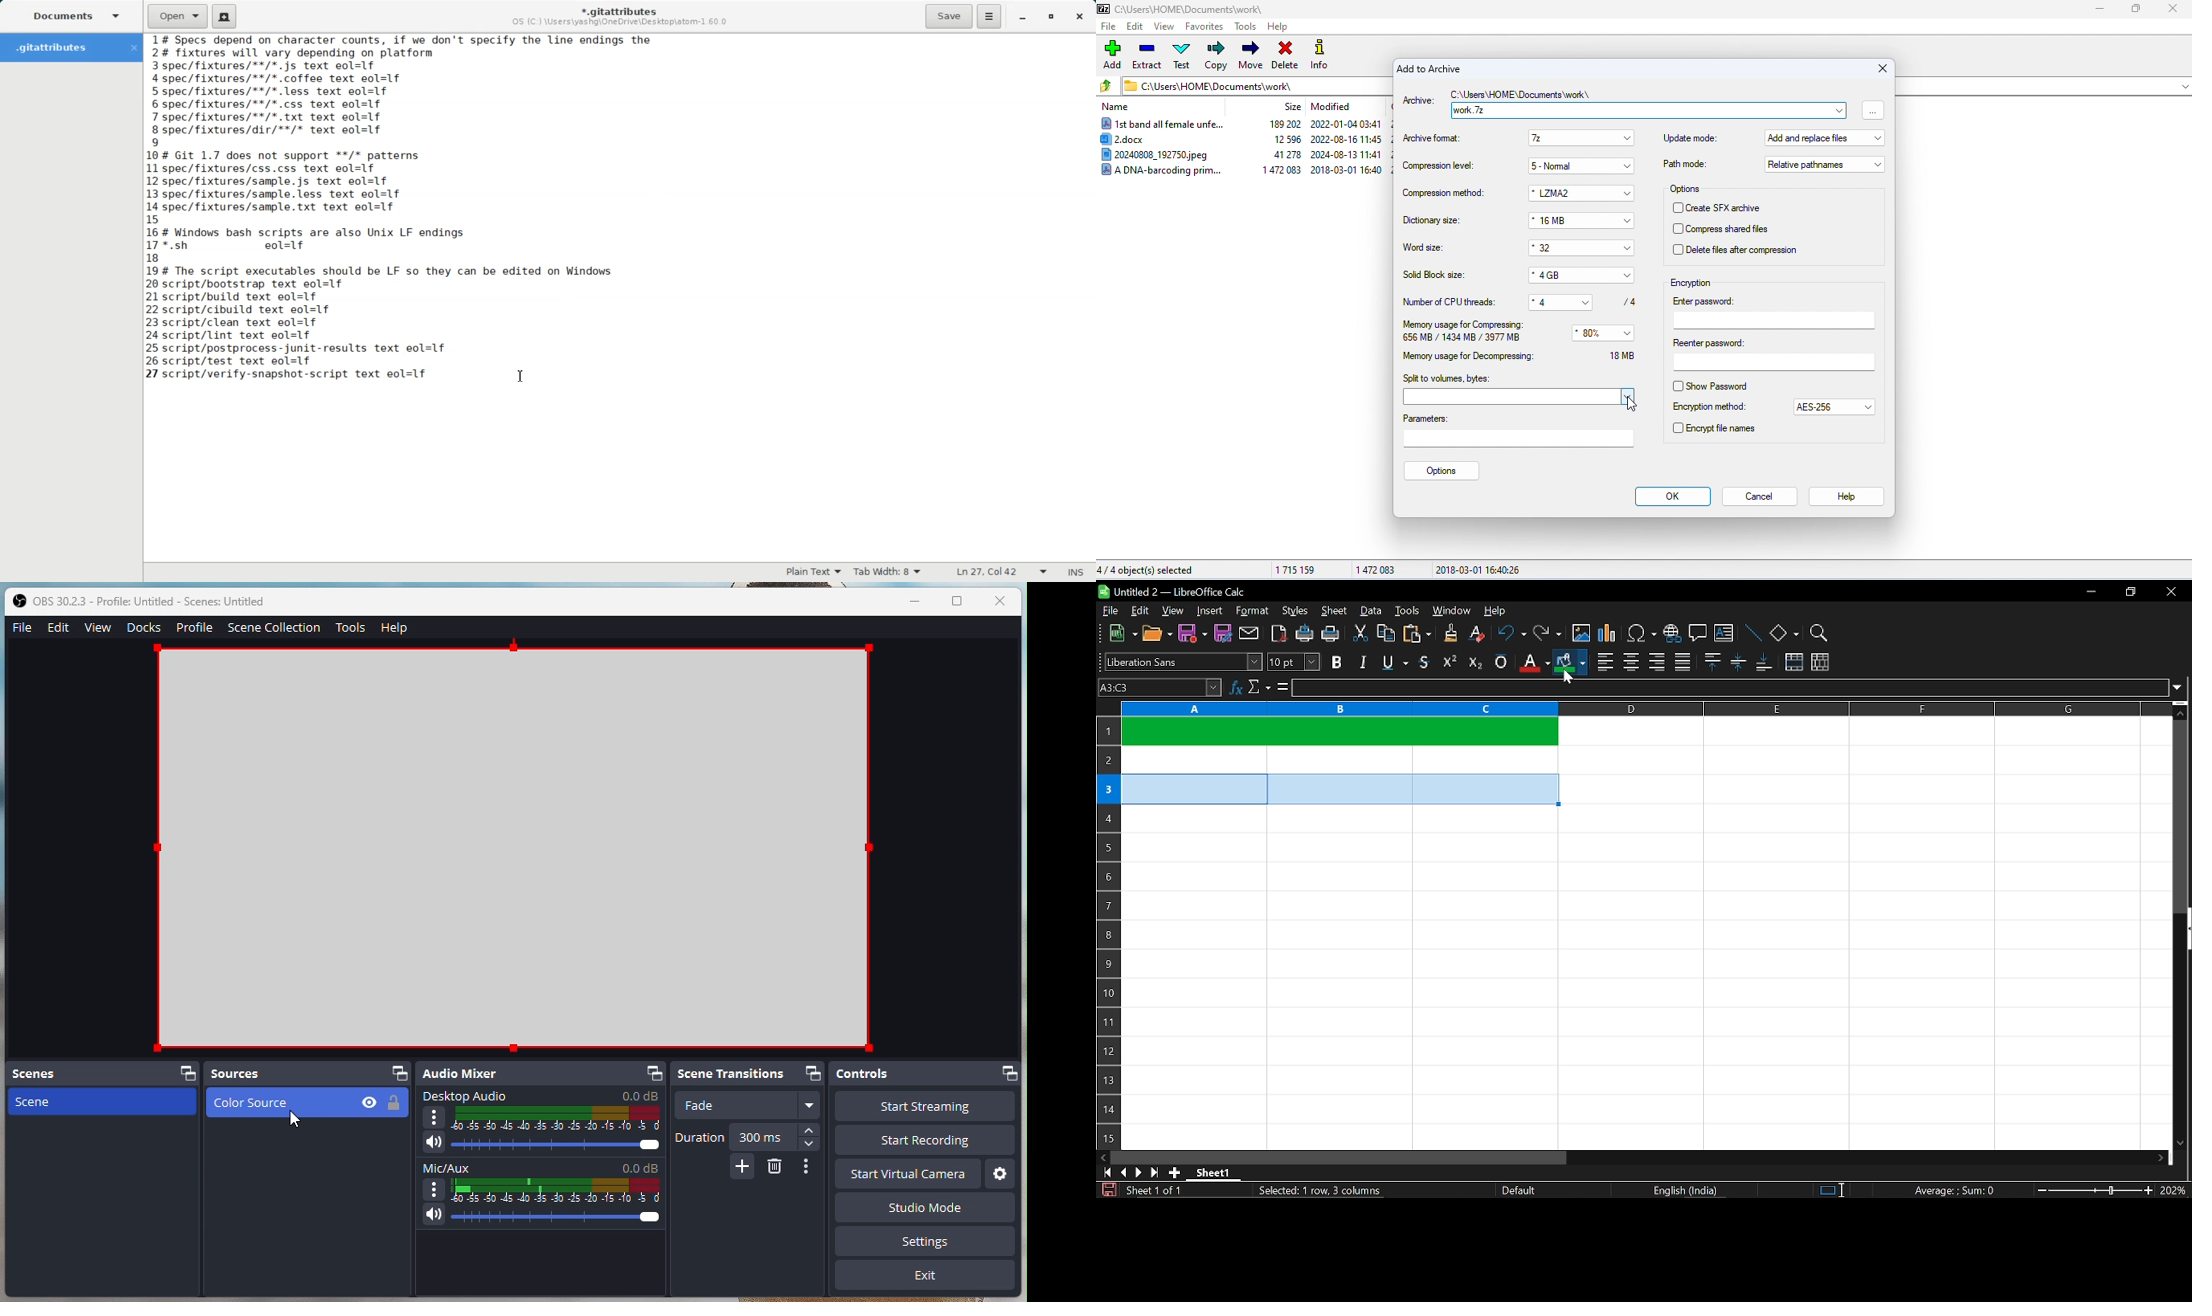 Image resolution: width=2212 pixels, height=1316 pixels. I want to click on Tools, so click(351, 629).